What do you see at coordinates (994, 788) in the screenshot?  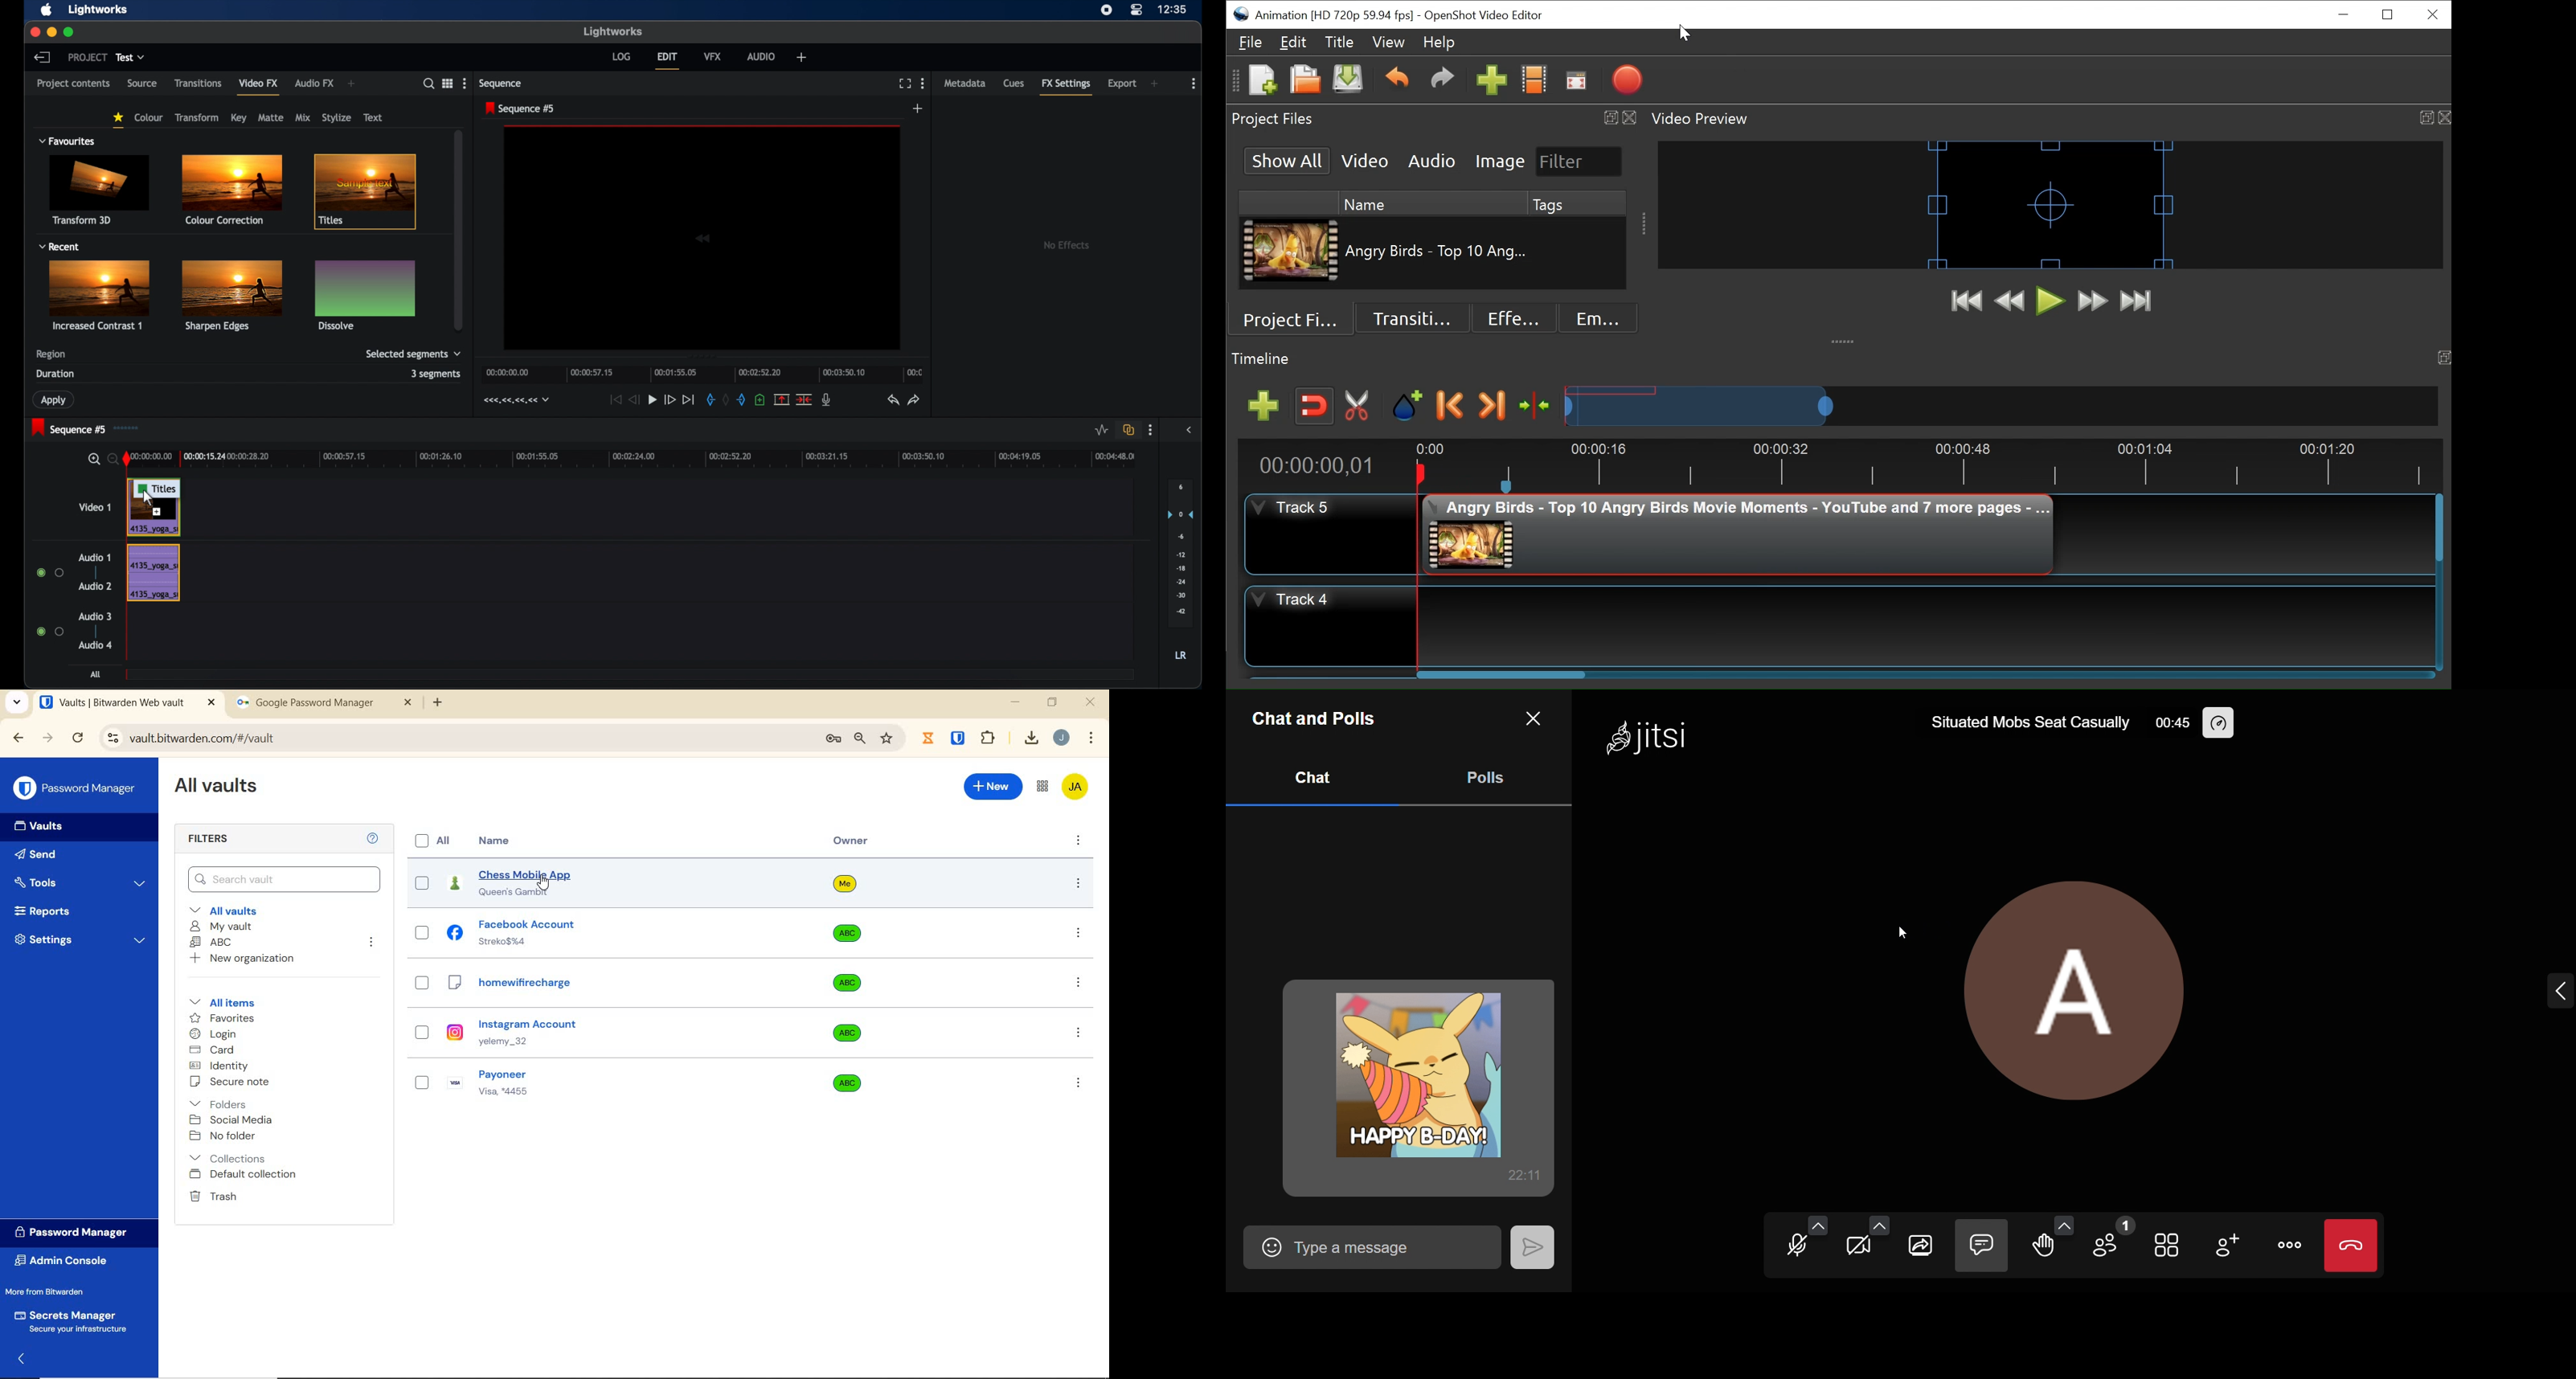 I see `New` at bounding box center [994, 788].